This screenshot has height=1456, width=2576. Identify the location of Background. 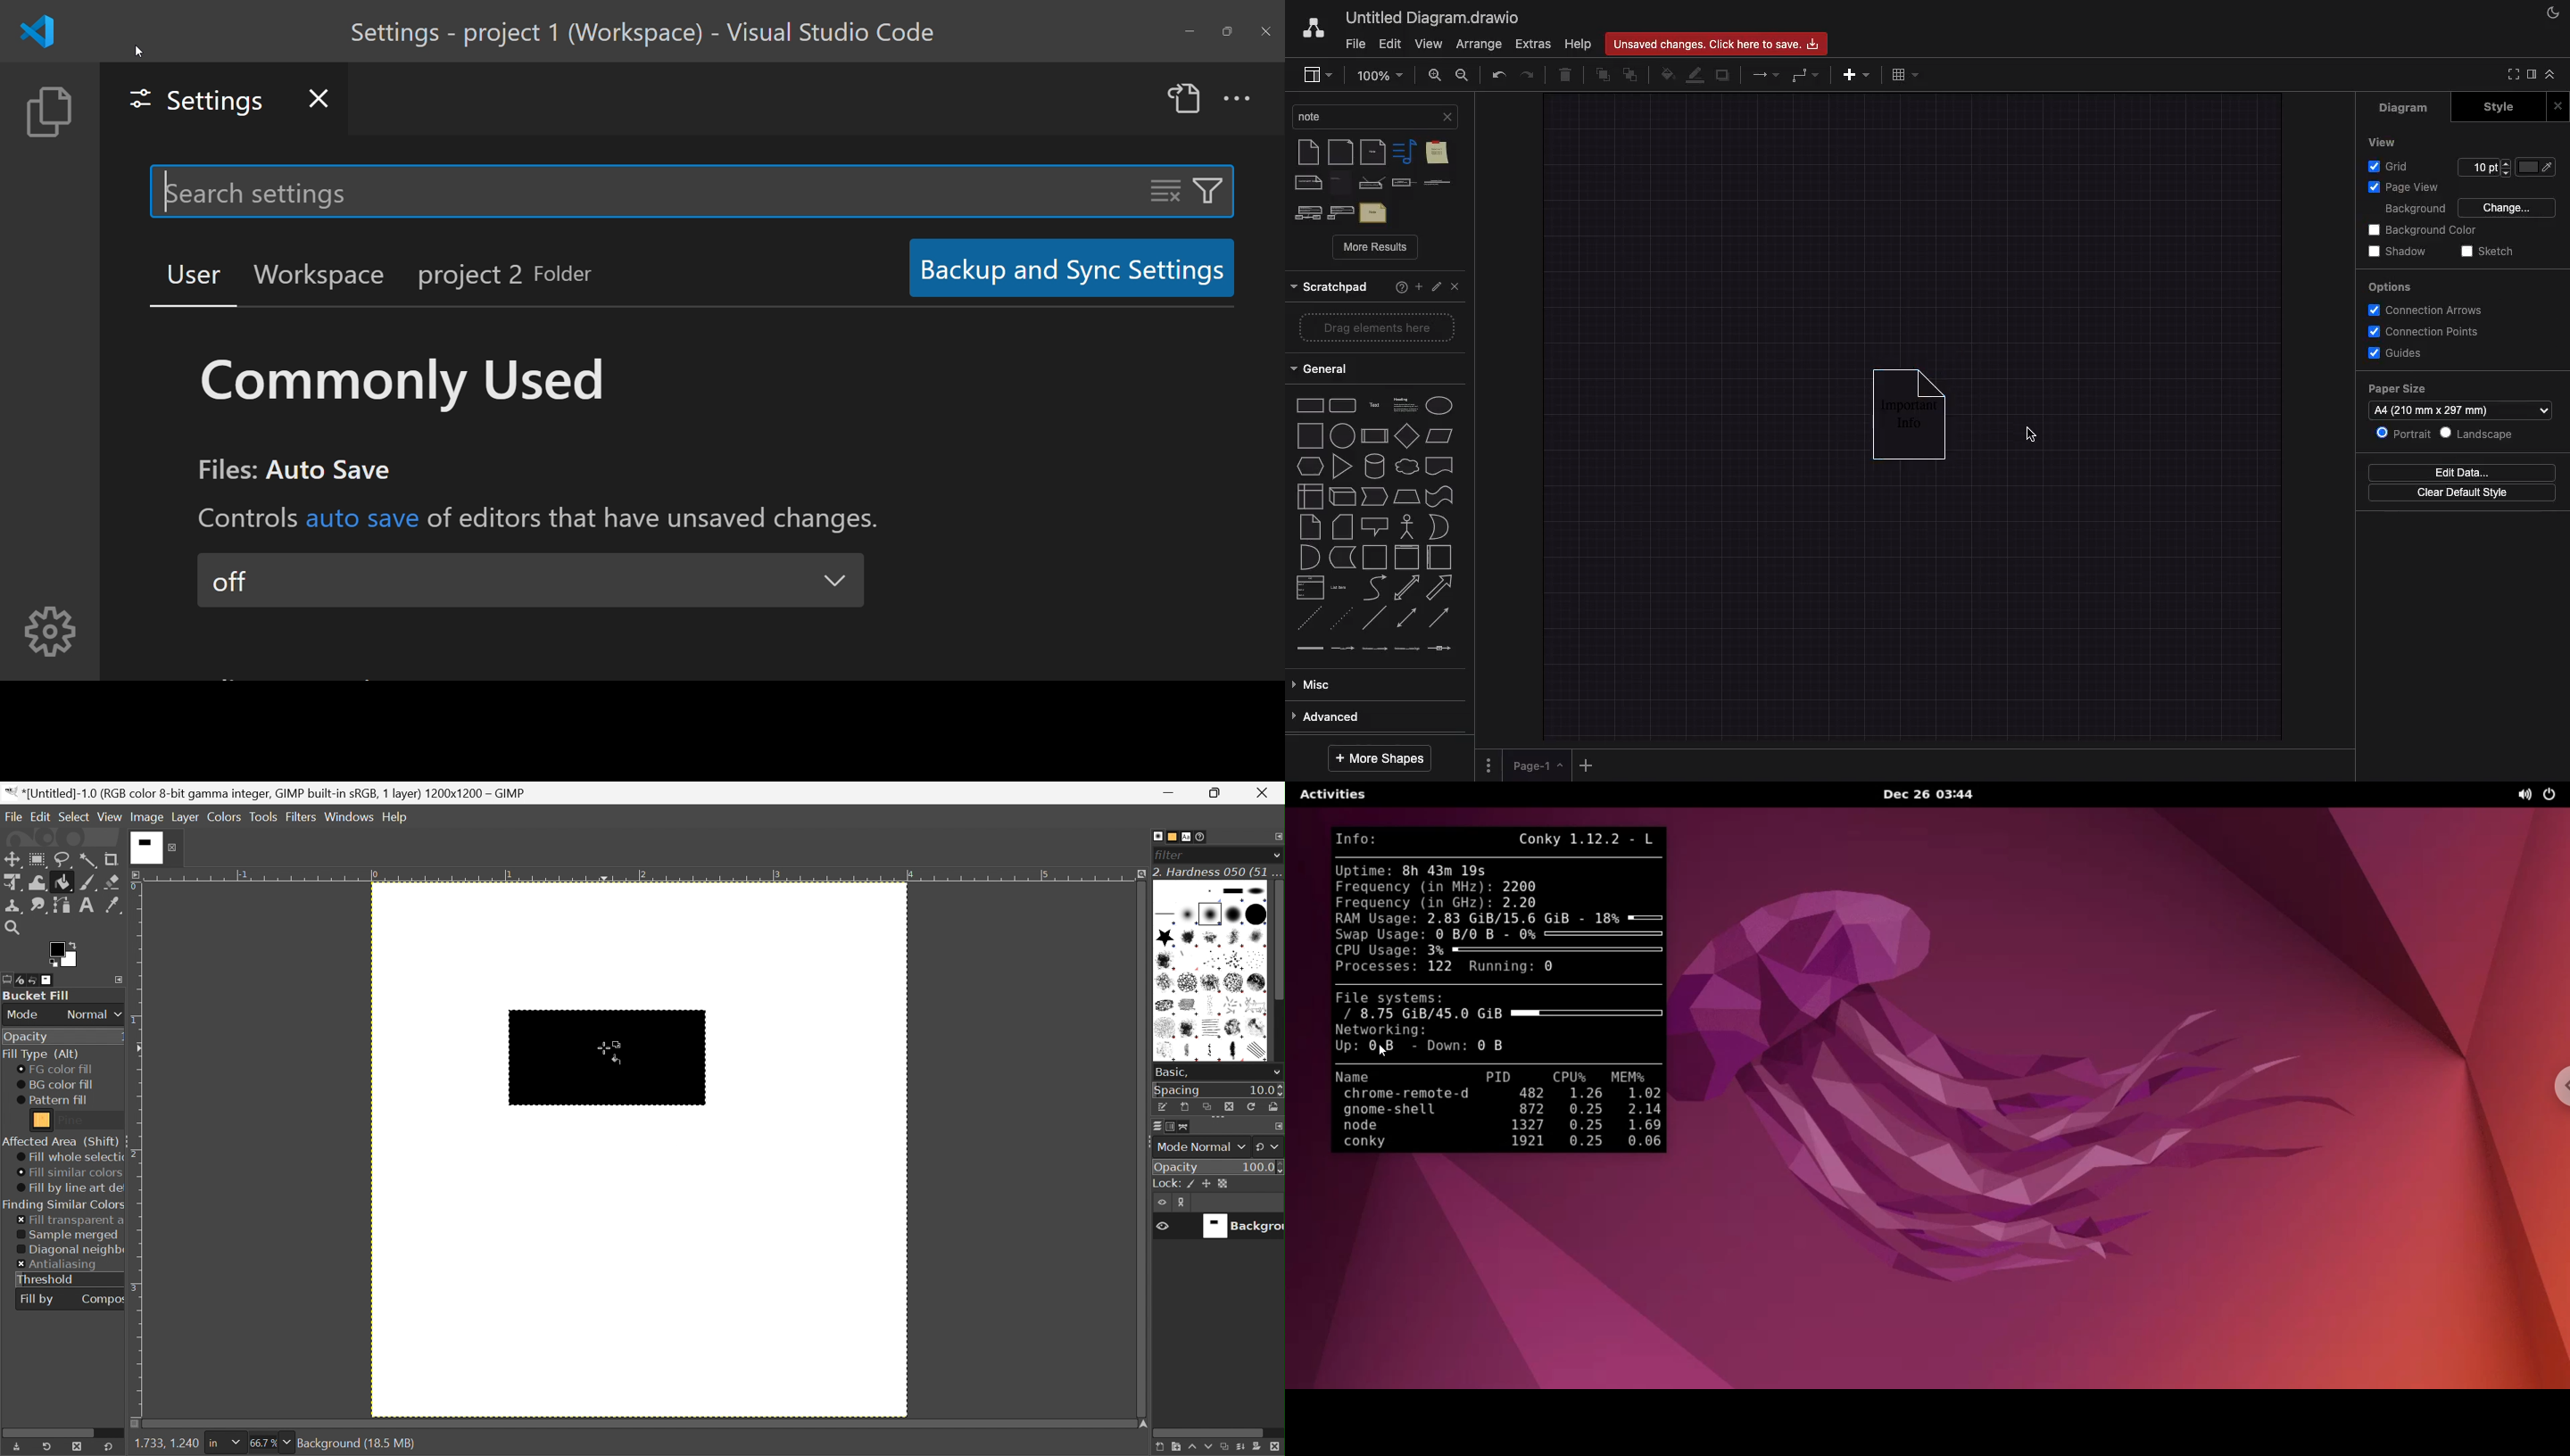
(2411, 210).